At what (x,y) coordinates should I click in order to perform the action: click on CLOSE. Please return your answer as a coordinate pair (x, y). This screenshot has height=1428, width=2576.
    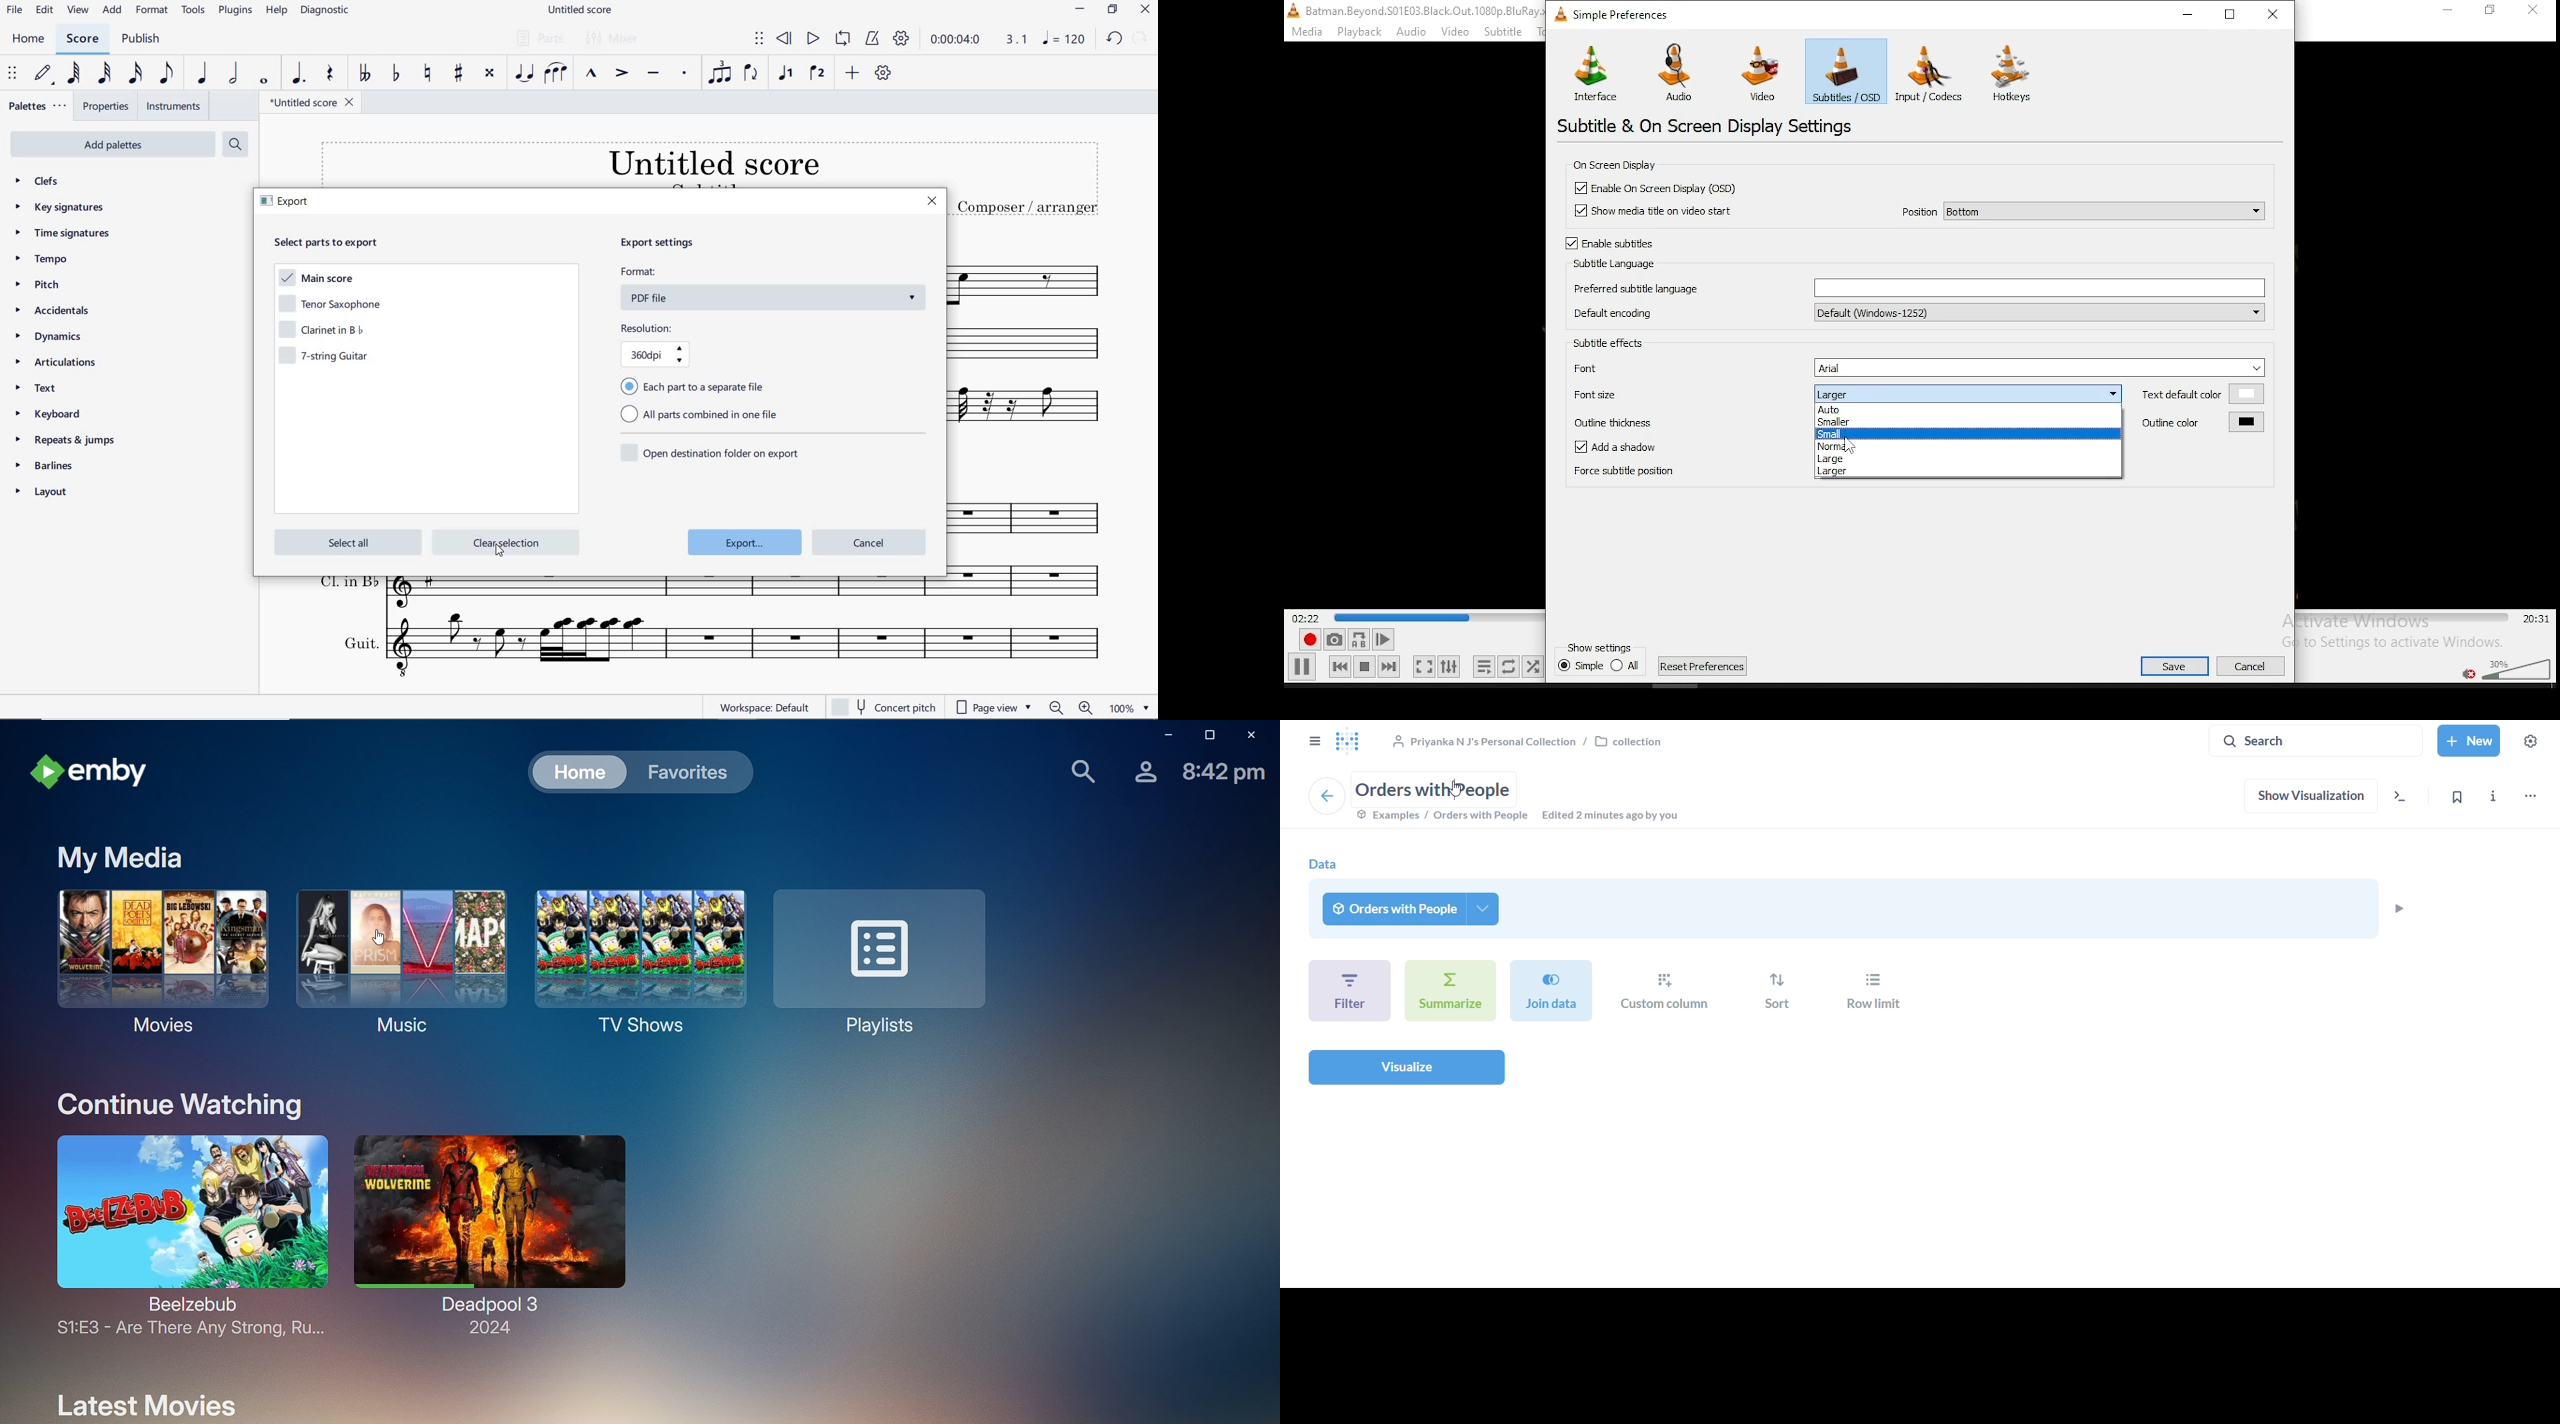
    Looking at the image, I should click on (1146, 9).